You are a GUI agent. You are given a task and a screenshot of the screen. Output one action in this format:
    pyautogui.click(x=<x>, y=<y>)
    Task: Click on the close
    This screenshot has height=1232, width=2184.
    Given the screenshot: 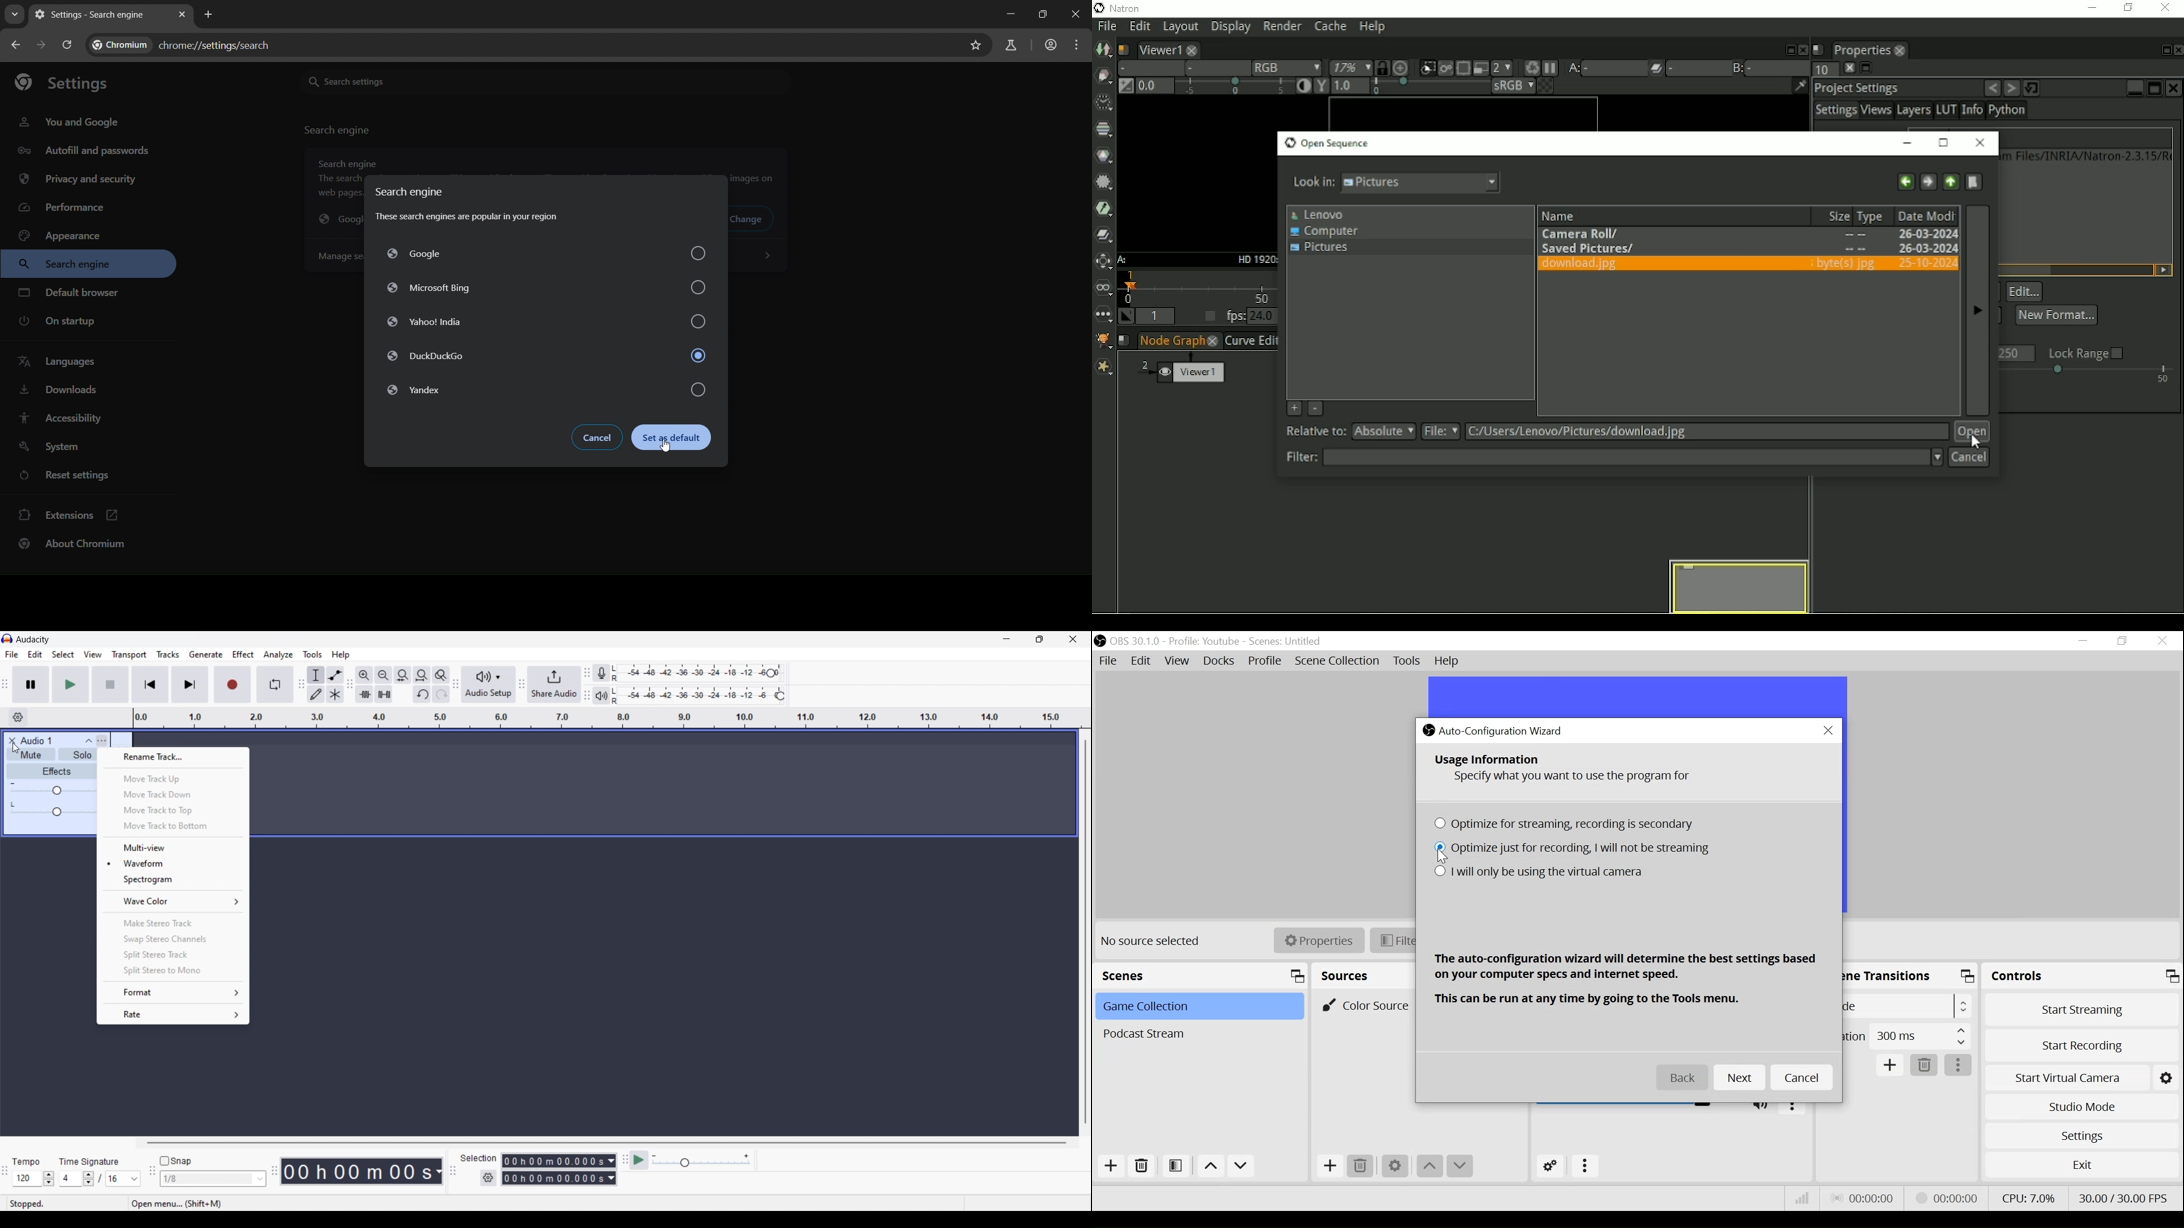 What is the action you would take?
    pyautogui.click(x=11, y=740)
    